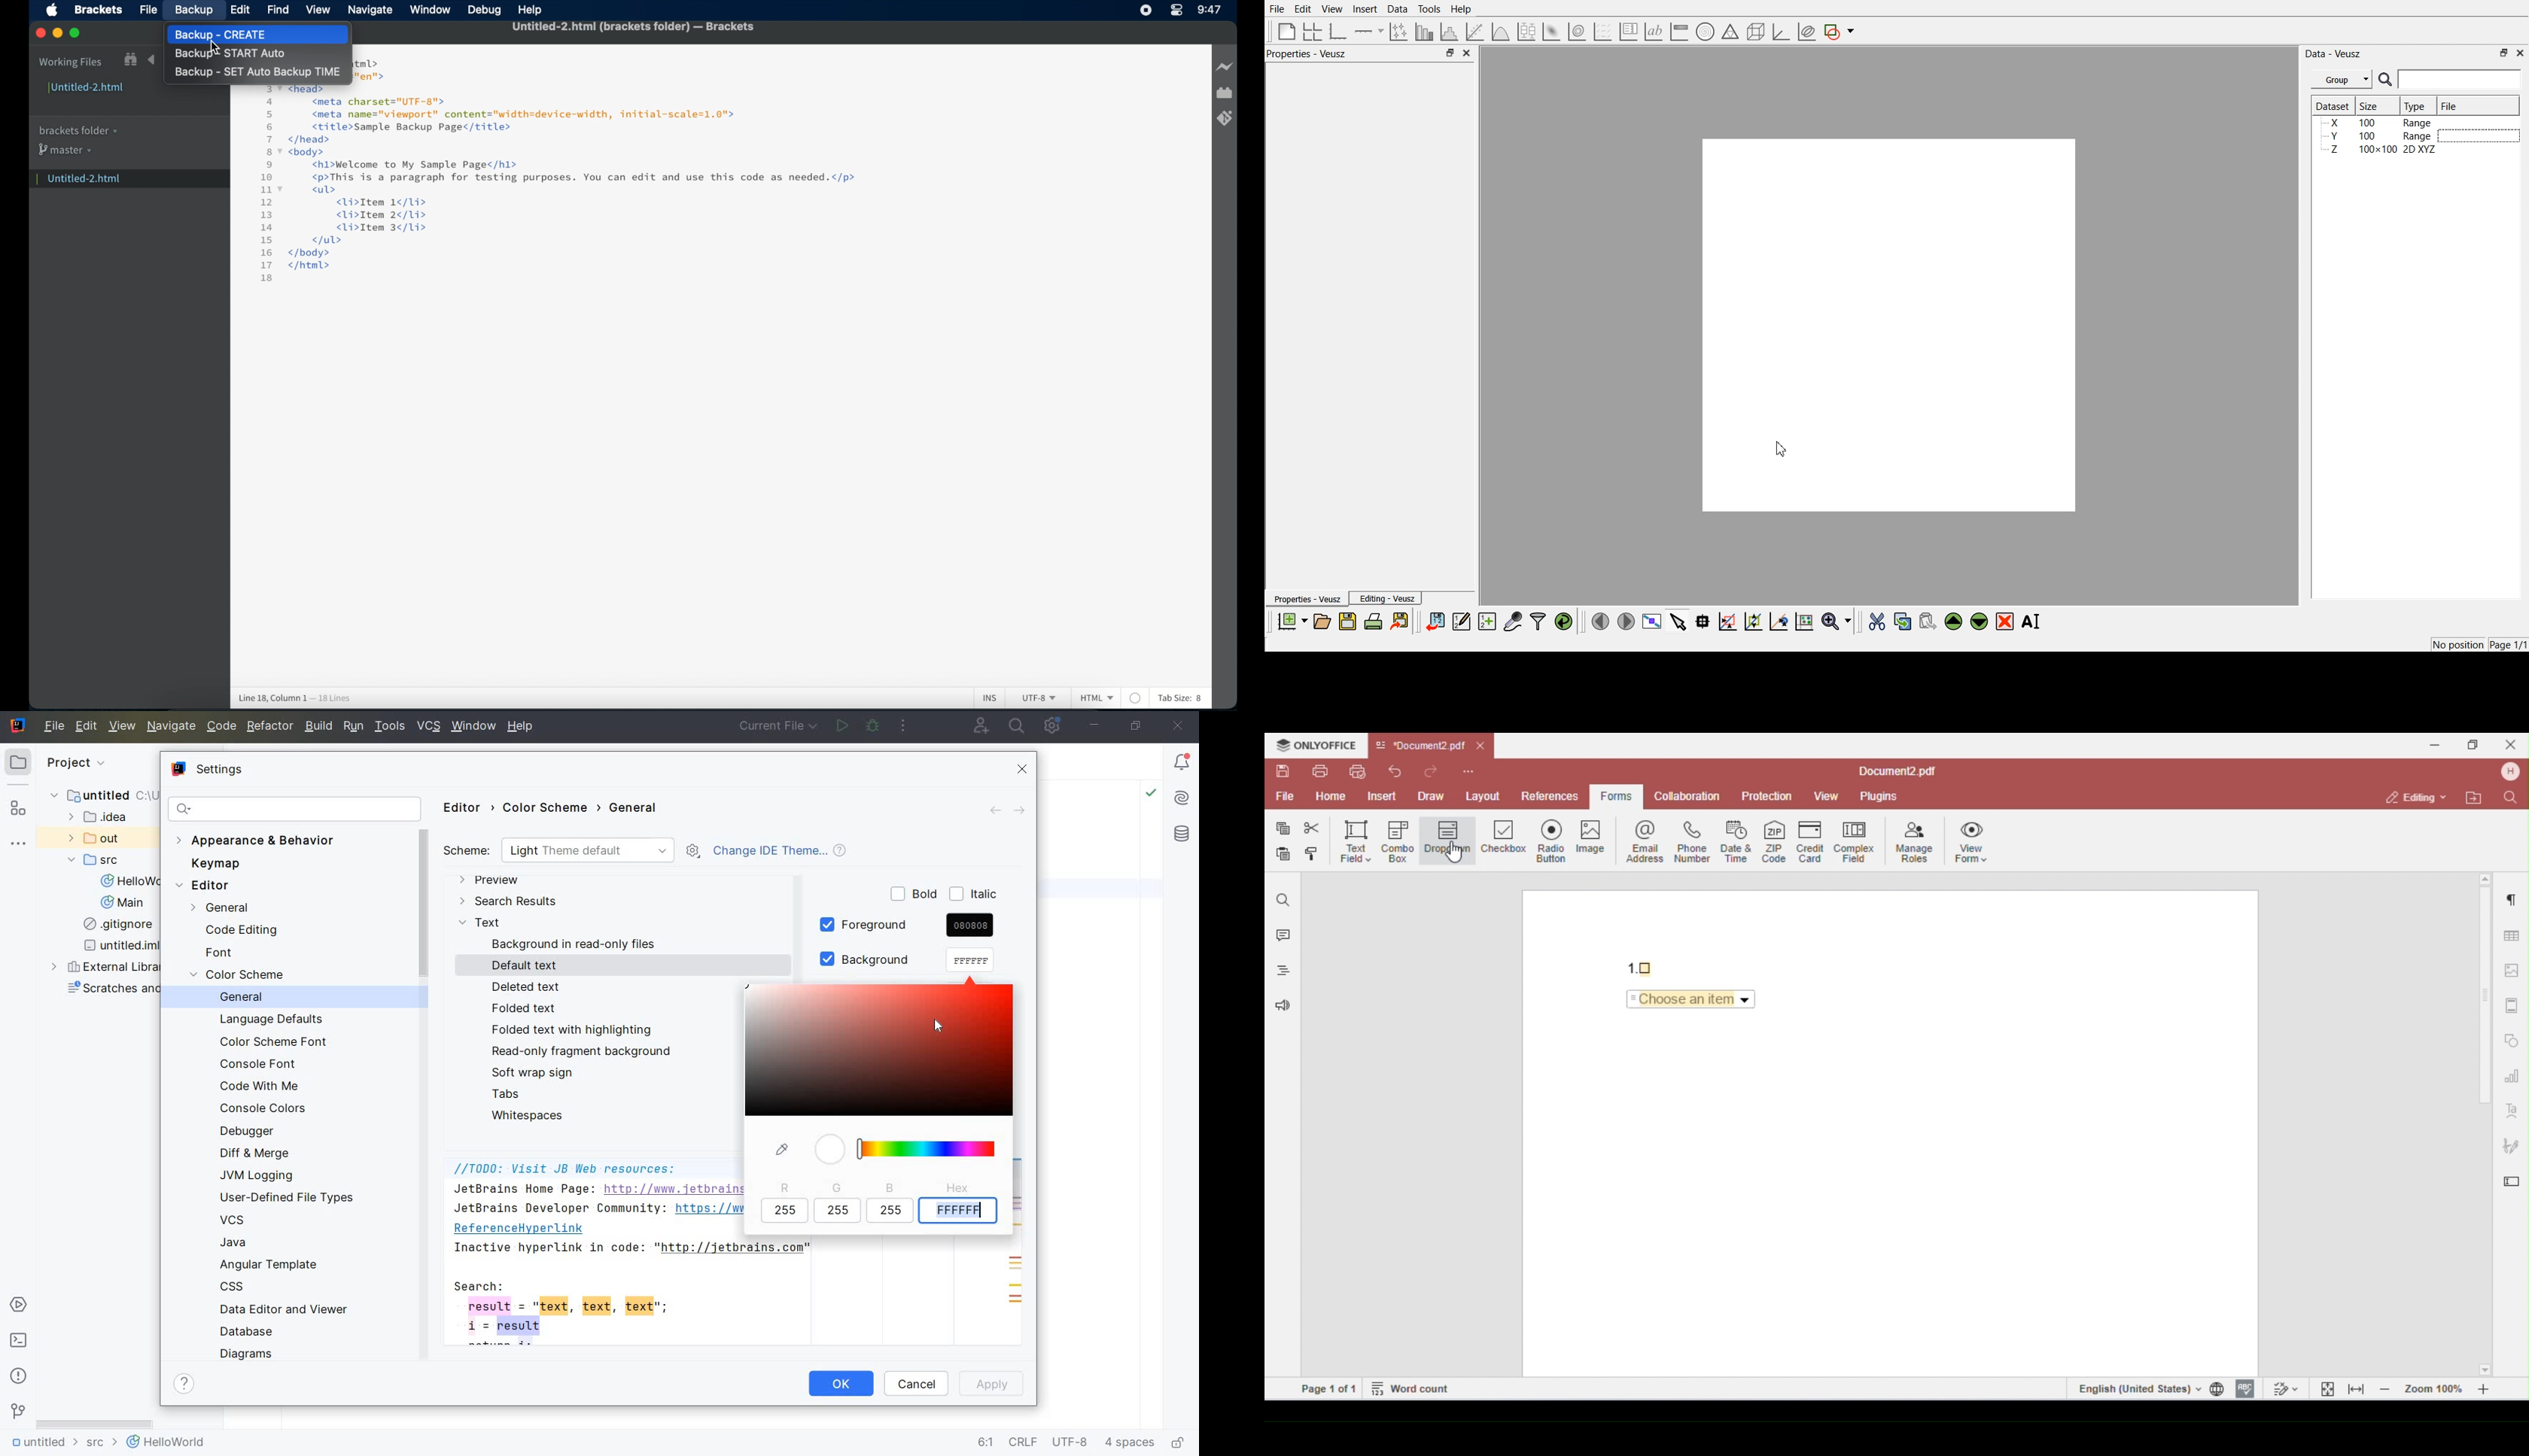 This screenshot has width=2548, height=1456. Describe the element at coordinates (1807, 32) in the screenshot. I see `Plot covariance ellipsis` at that location.